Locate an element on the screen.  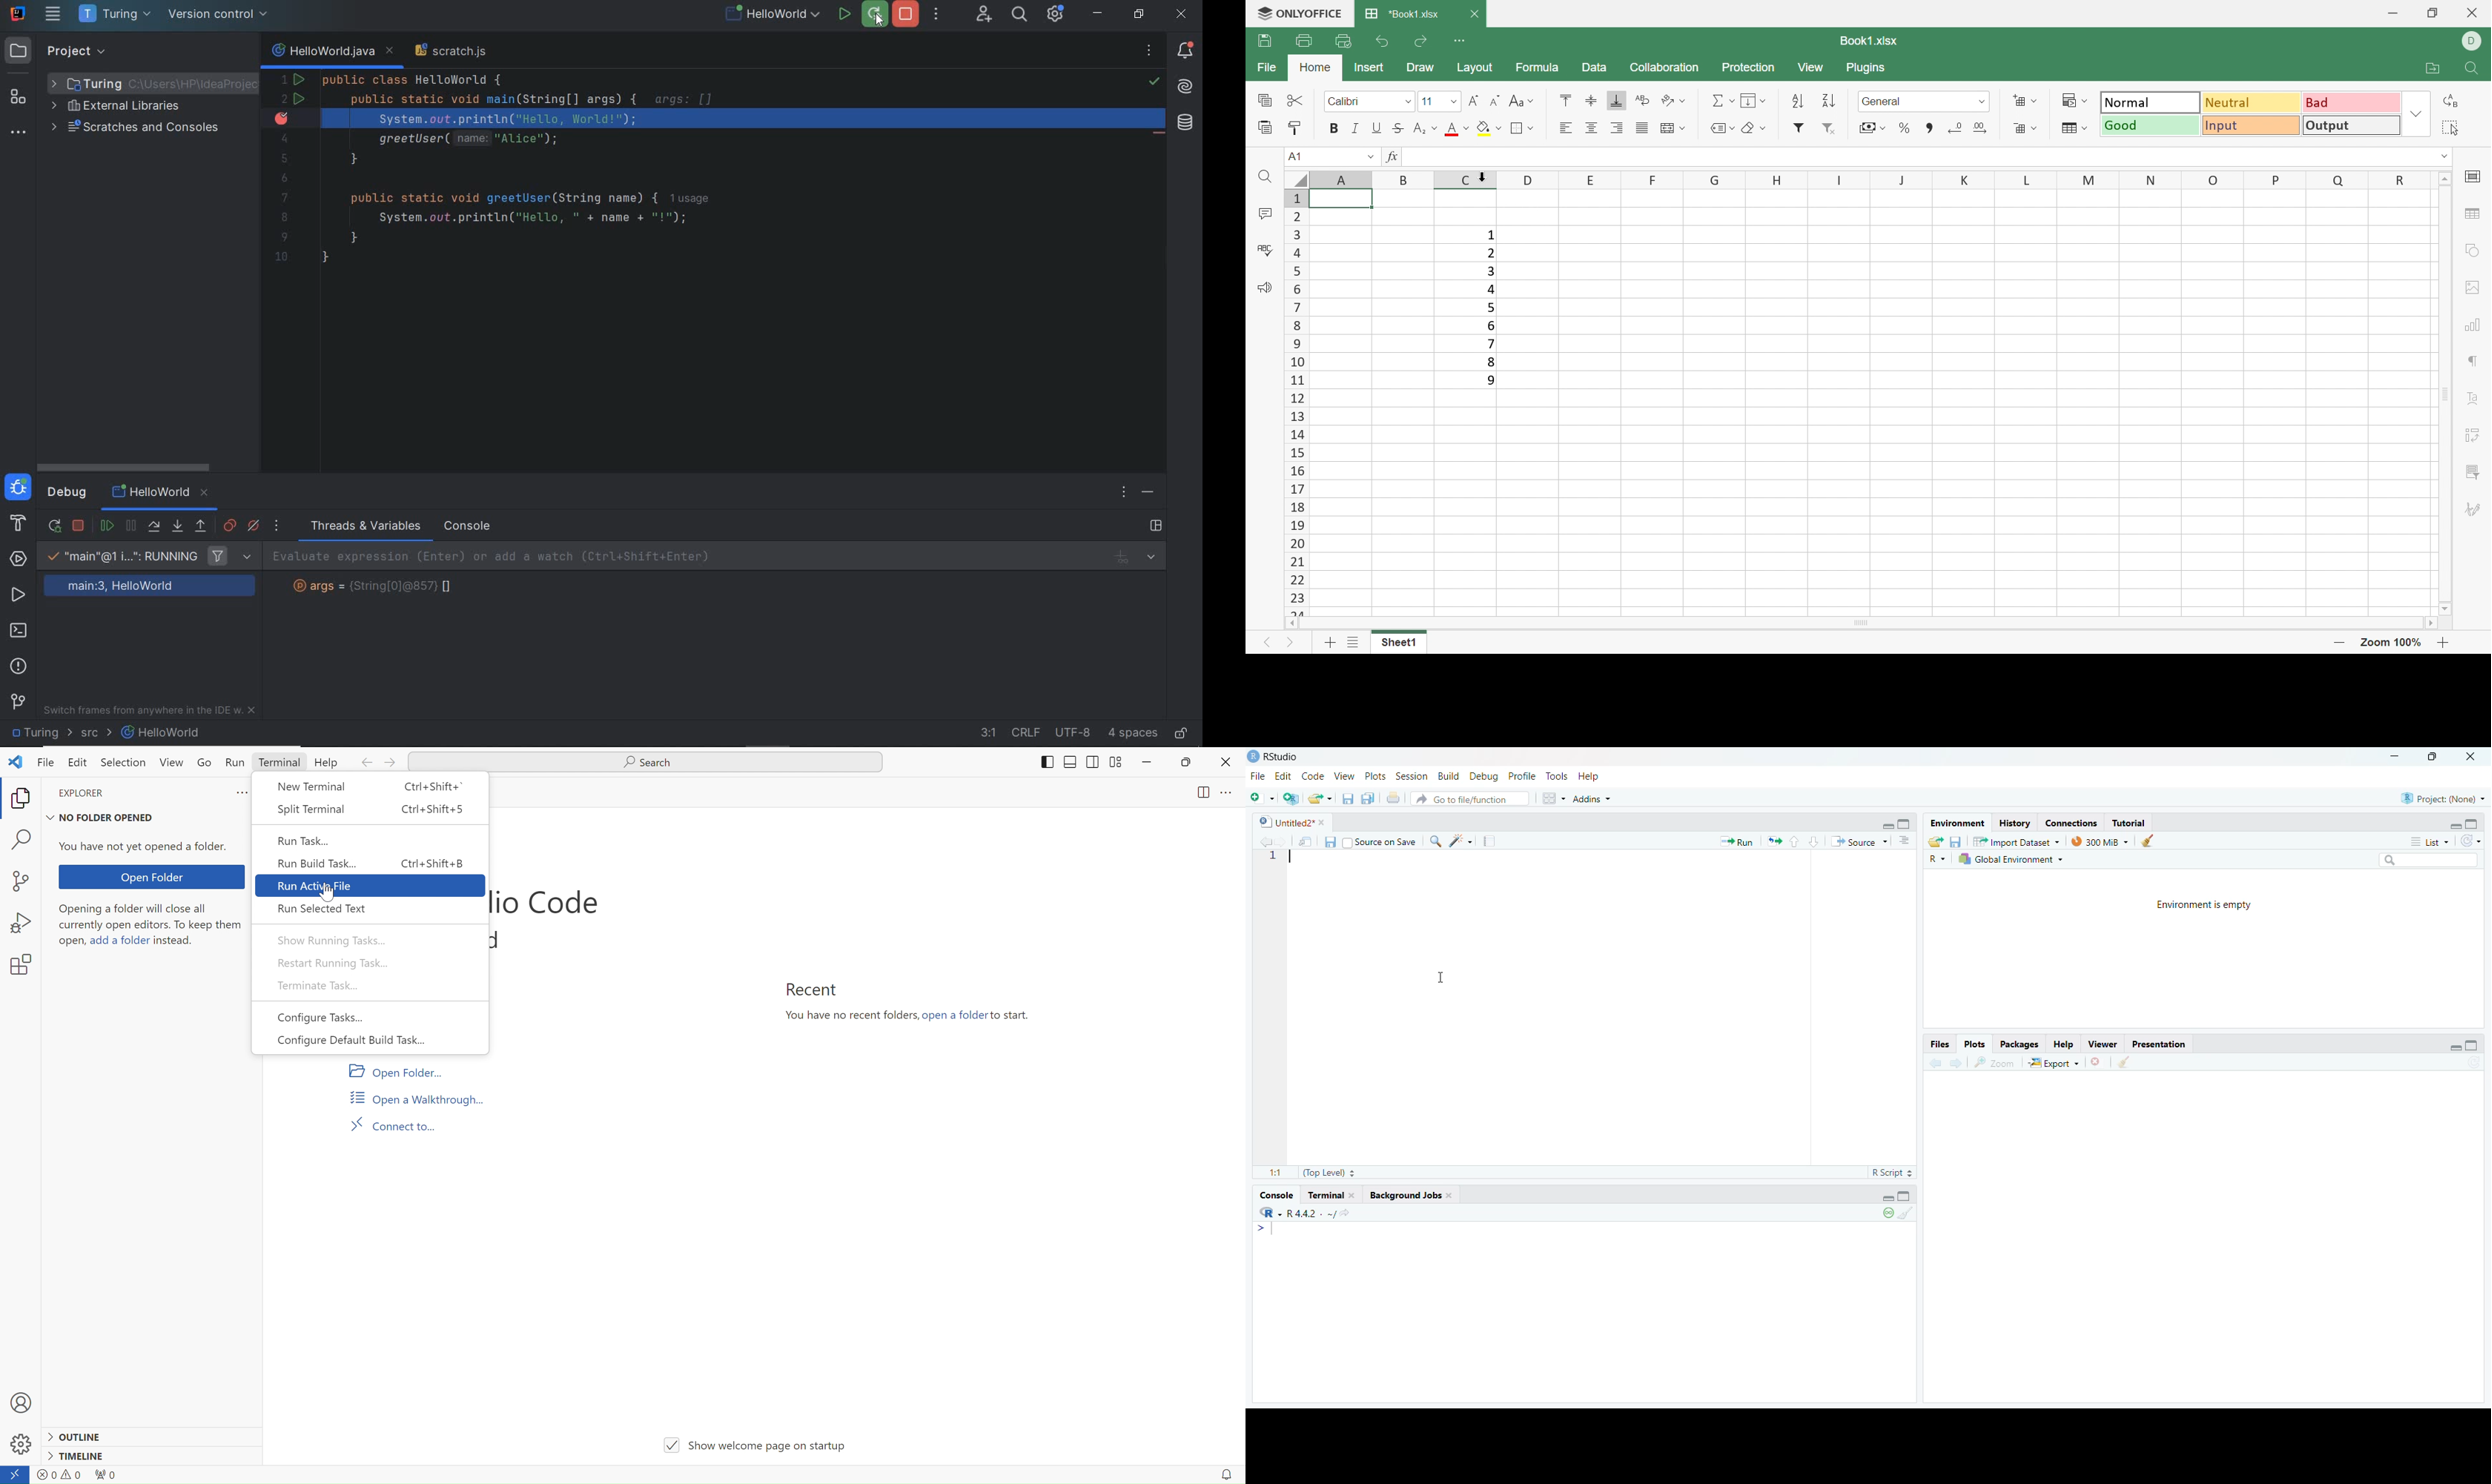
Scroll Left is located at coordinates (1291, 624).